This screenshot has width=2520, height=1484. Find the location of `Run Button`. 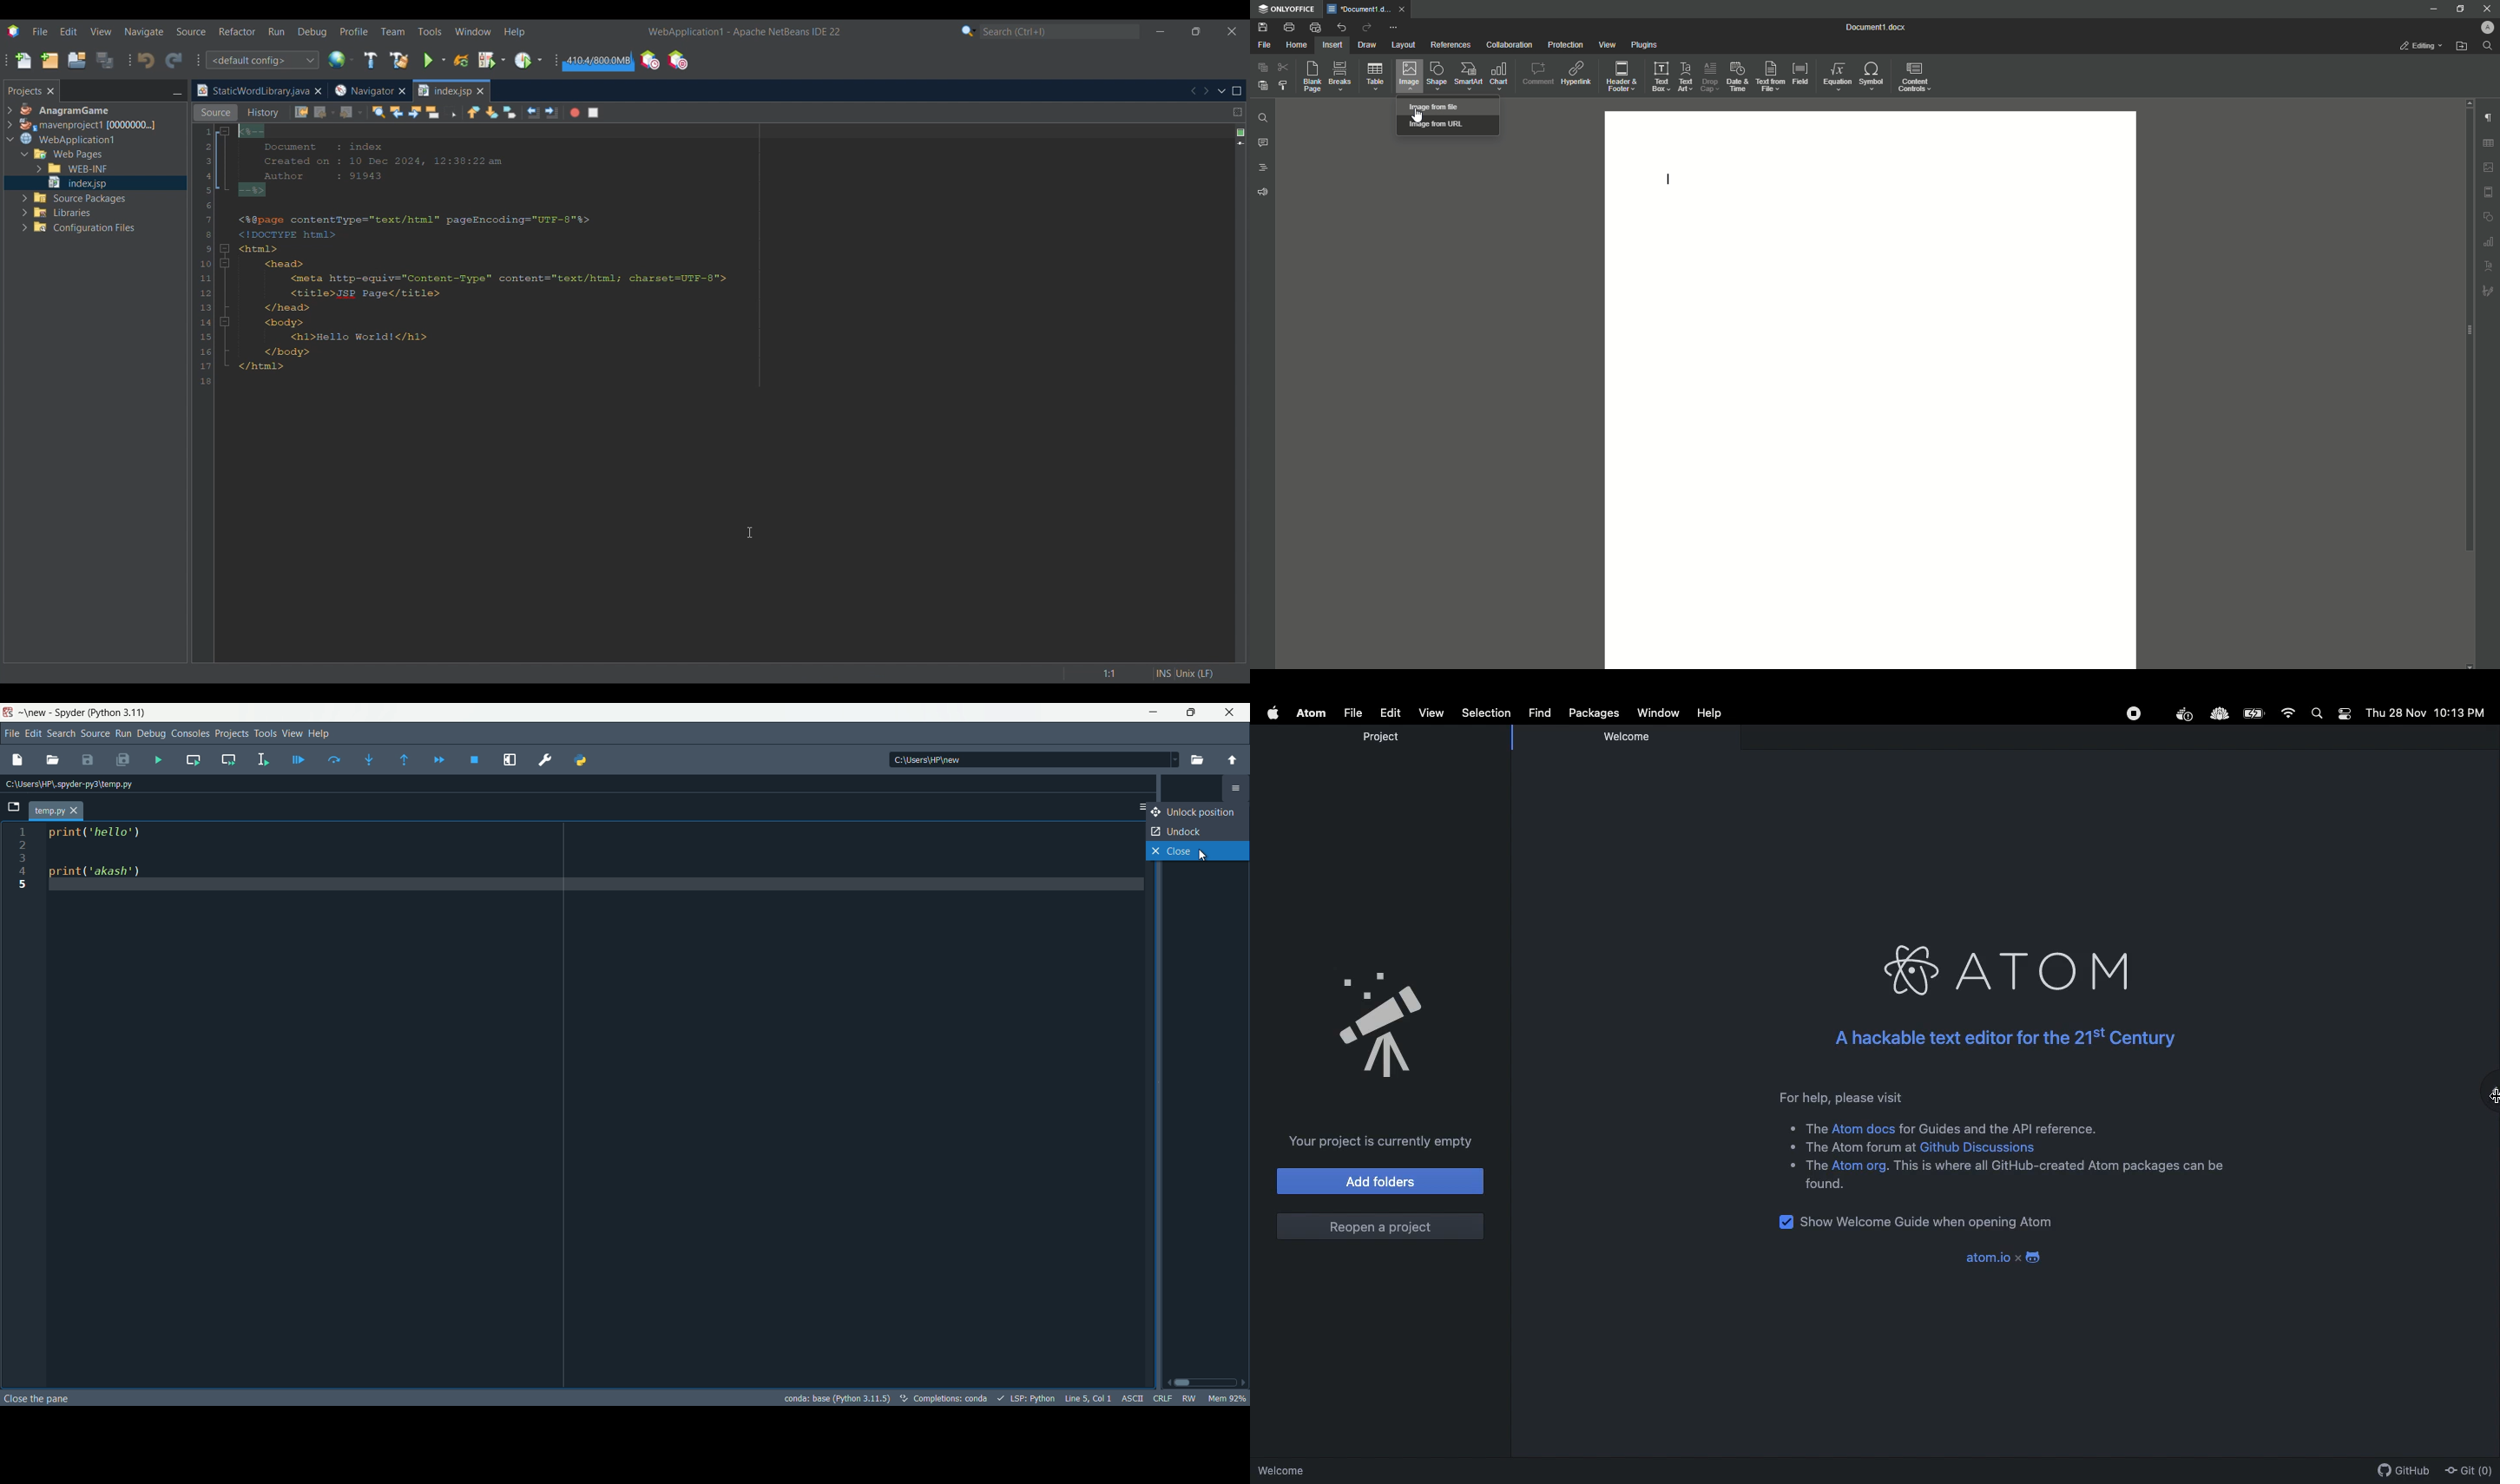

Run Button is located at coordinates (124, 734).